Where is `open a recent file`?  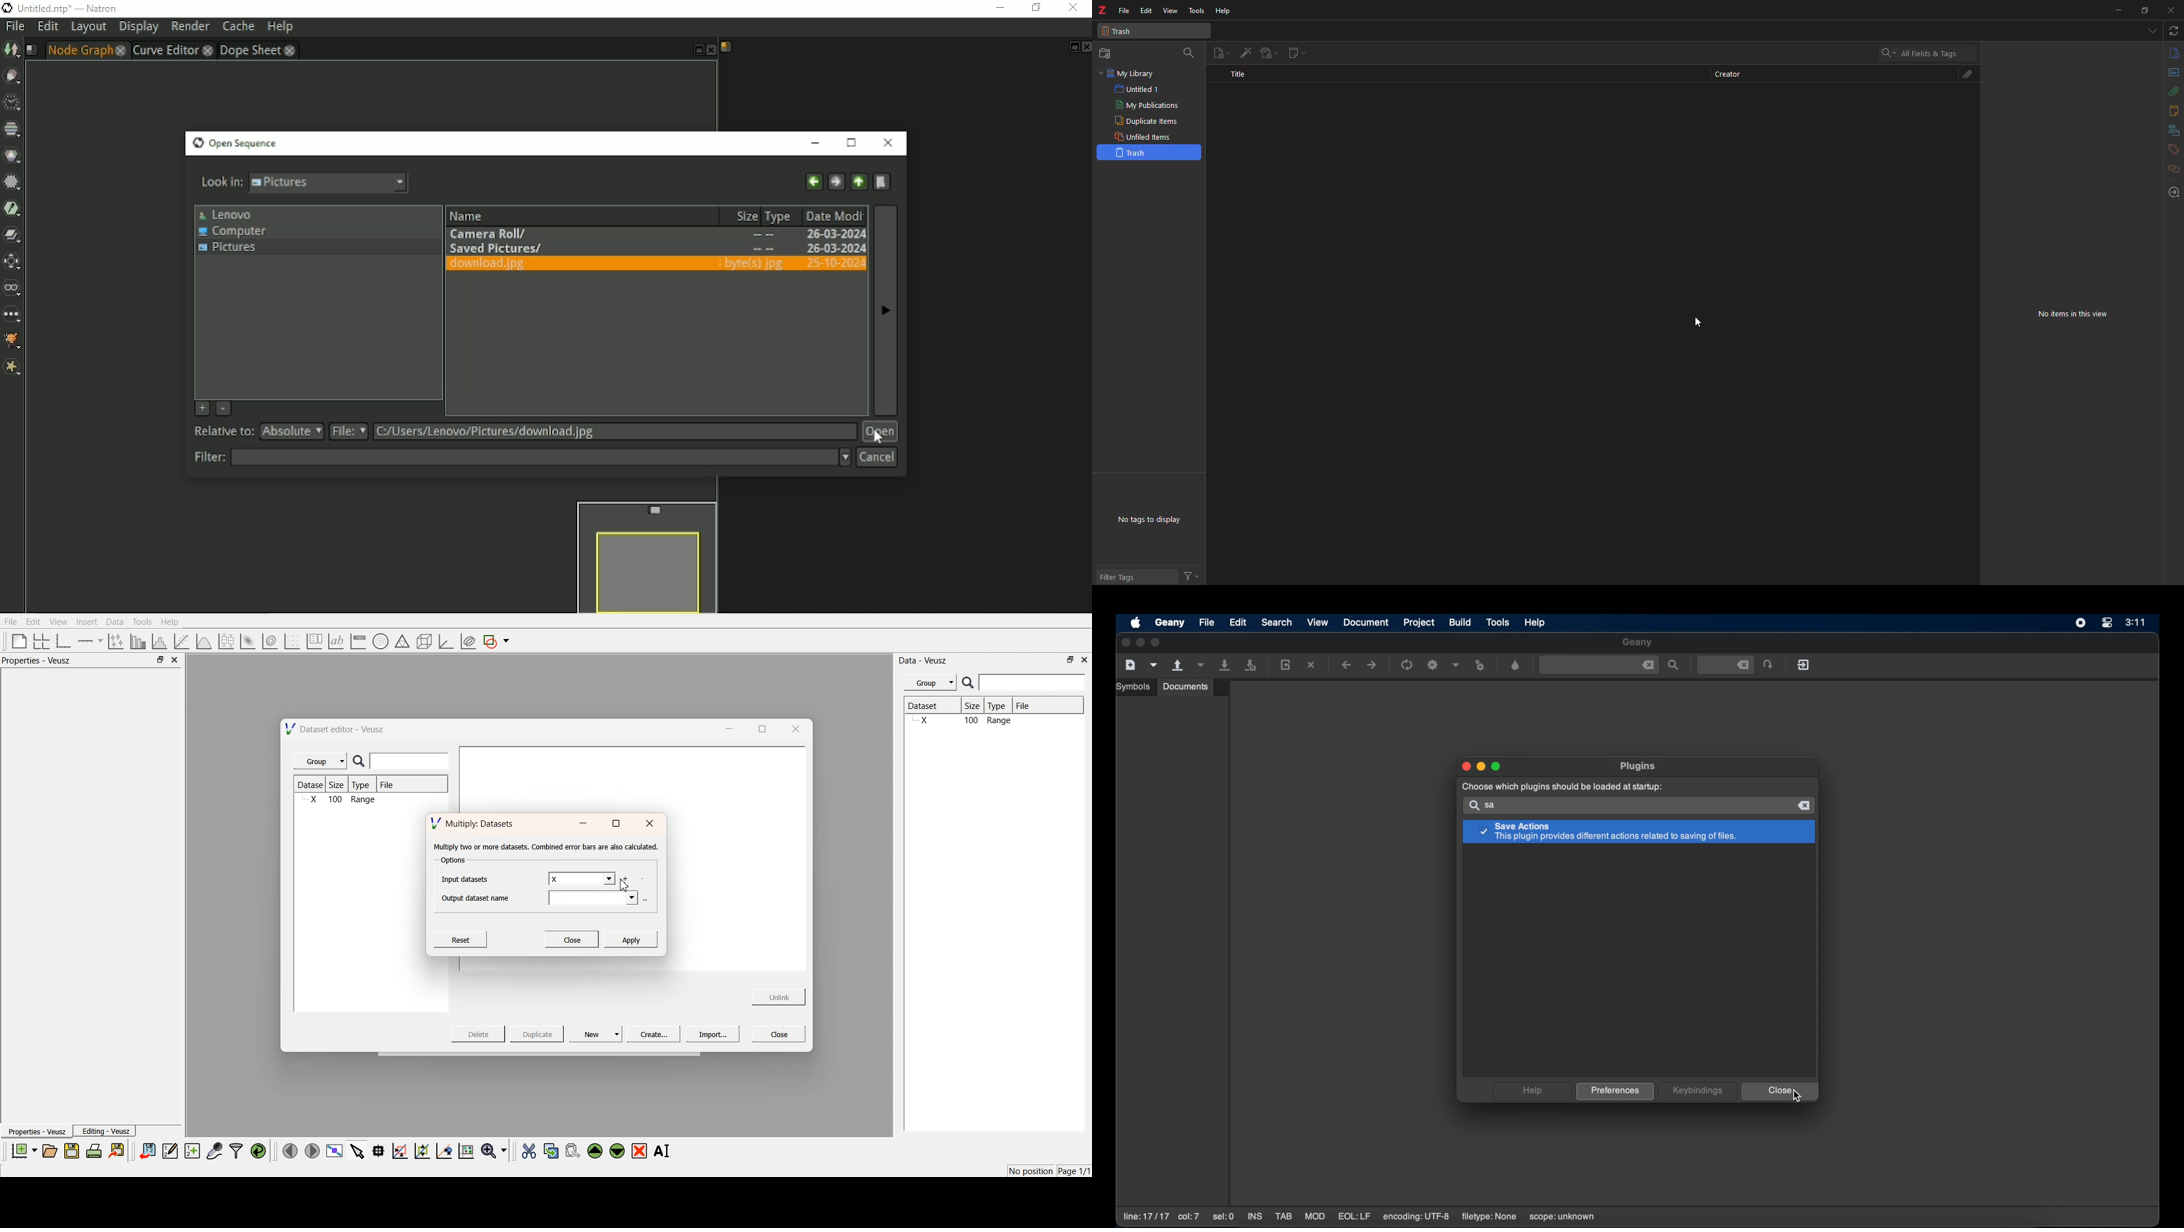 open a recent file is located at coordinates (1201, 665).